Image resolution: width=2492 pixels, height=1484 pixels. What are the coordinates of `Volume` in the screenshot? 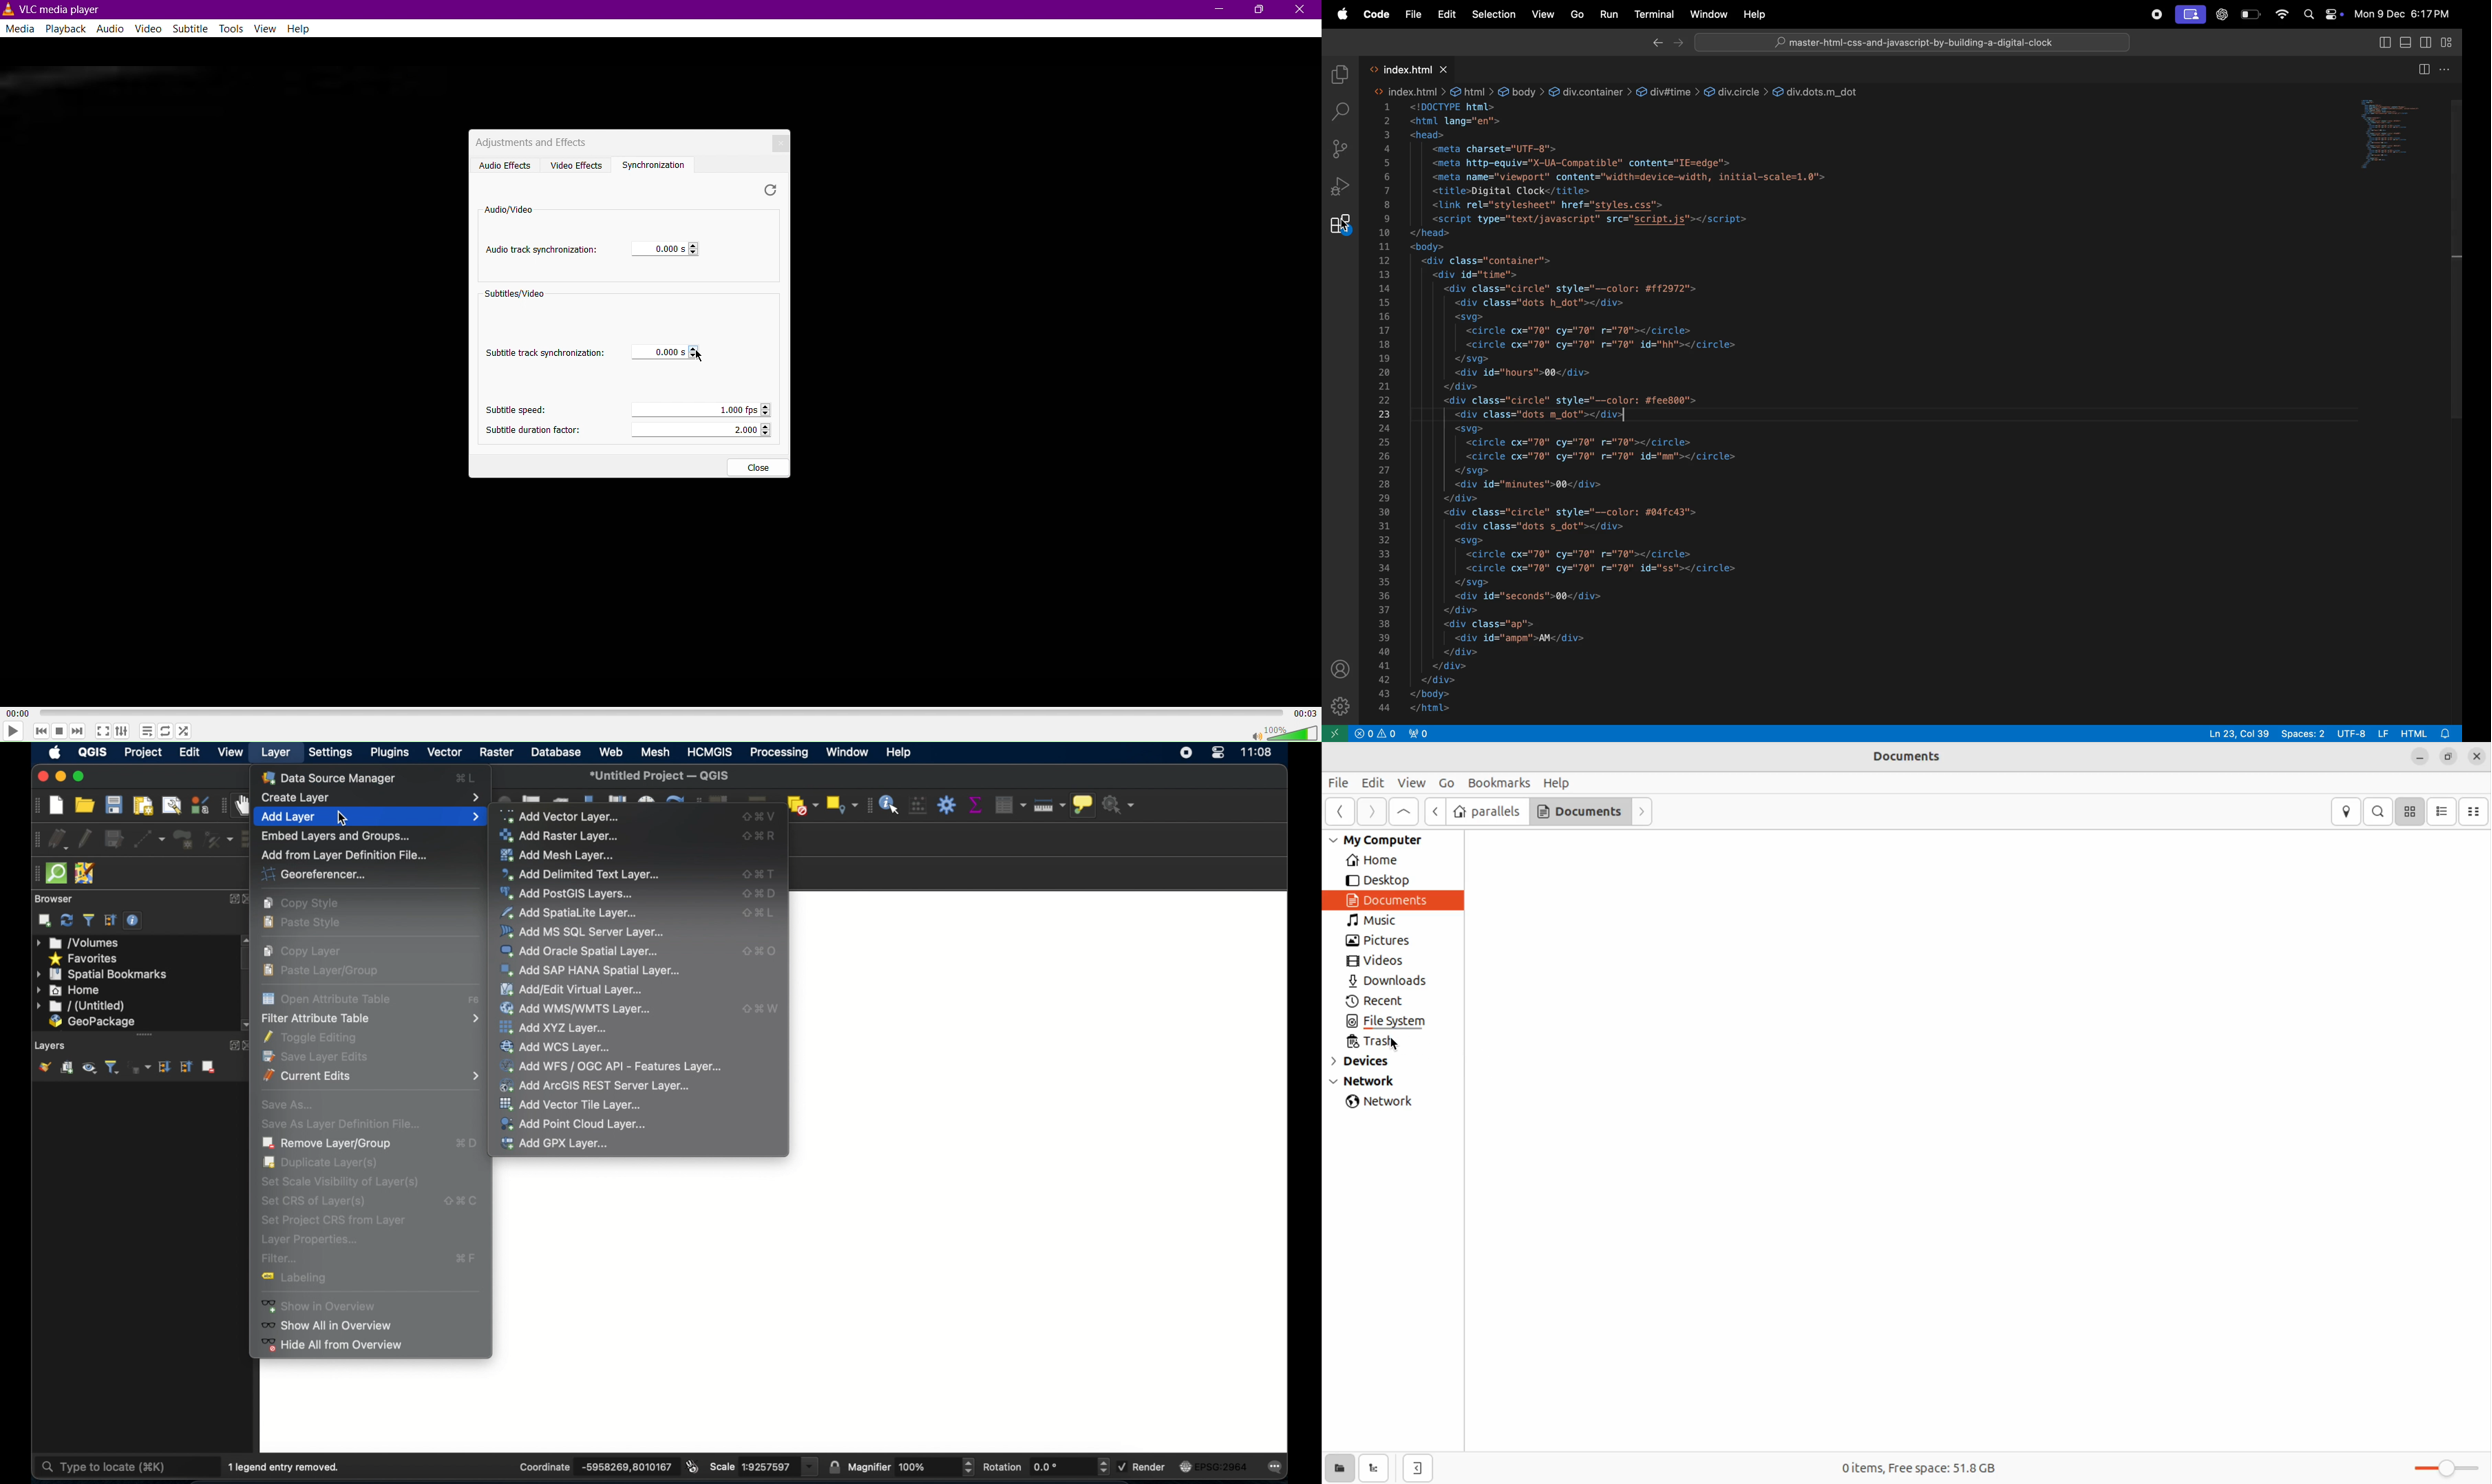 It's located at (1294, 733).